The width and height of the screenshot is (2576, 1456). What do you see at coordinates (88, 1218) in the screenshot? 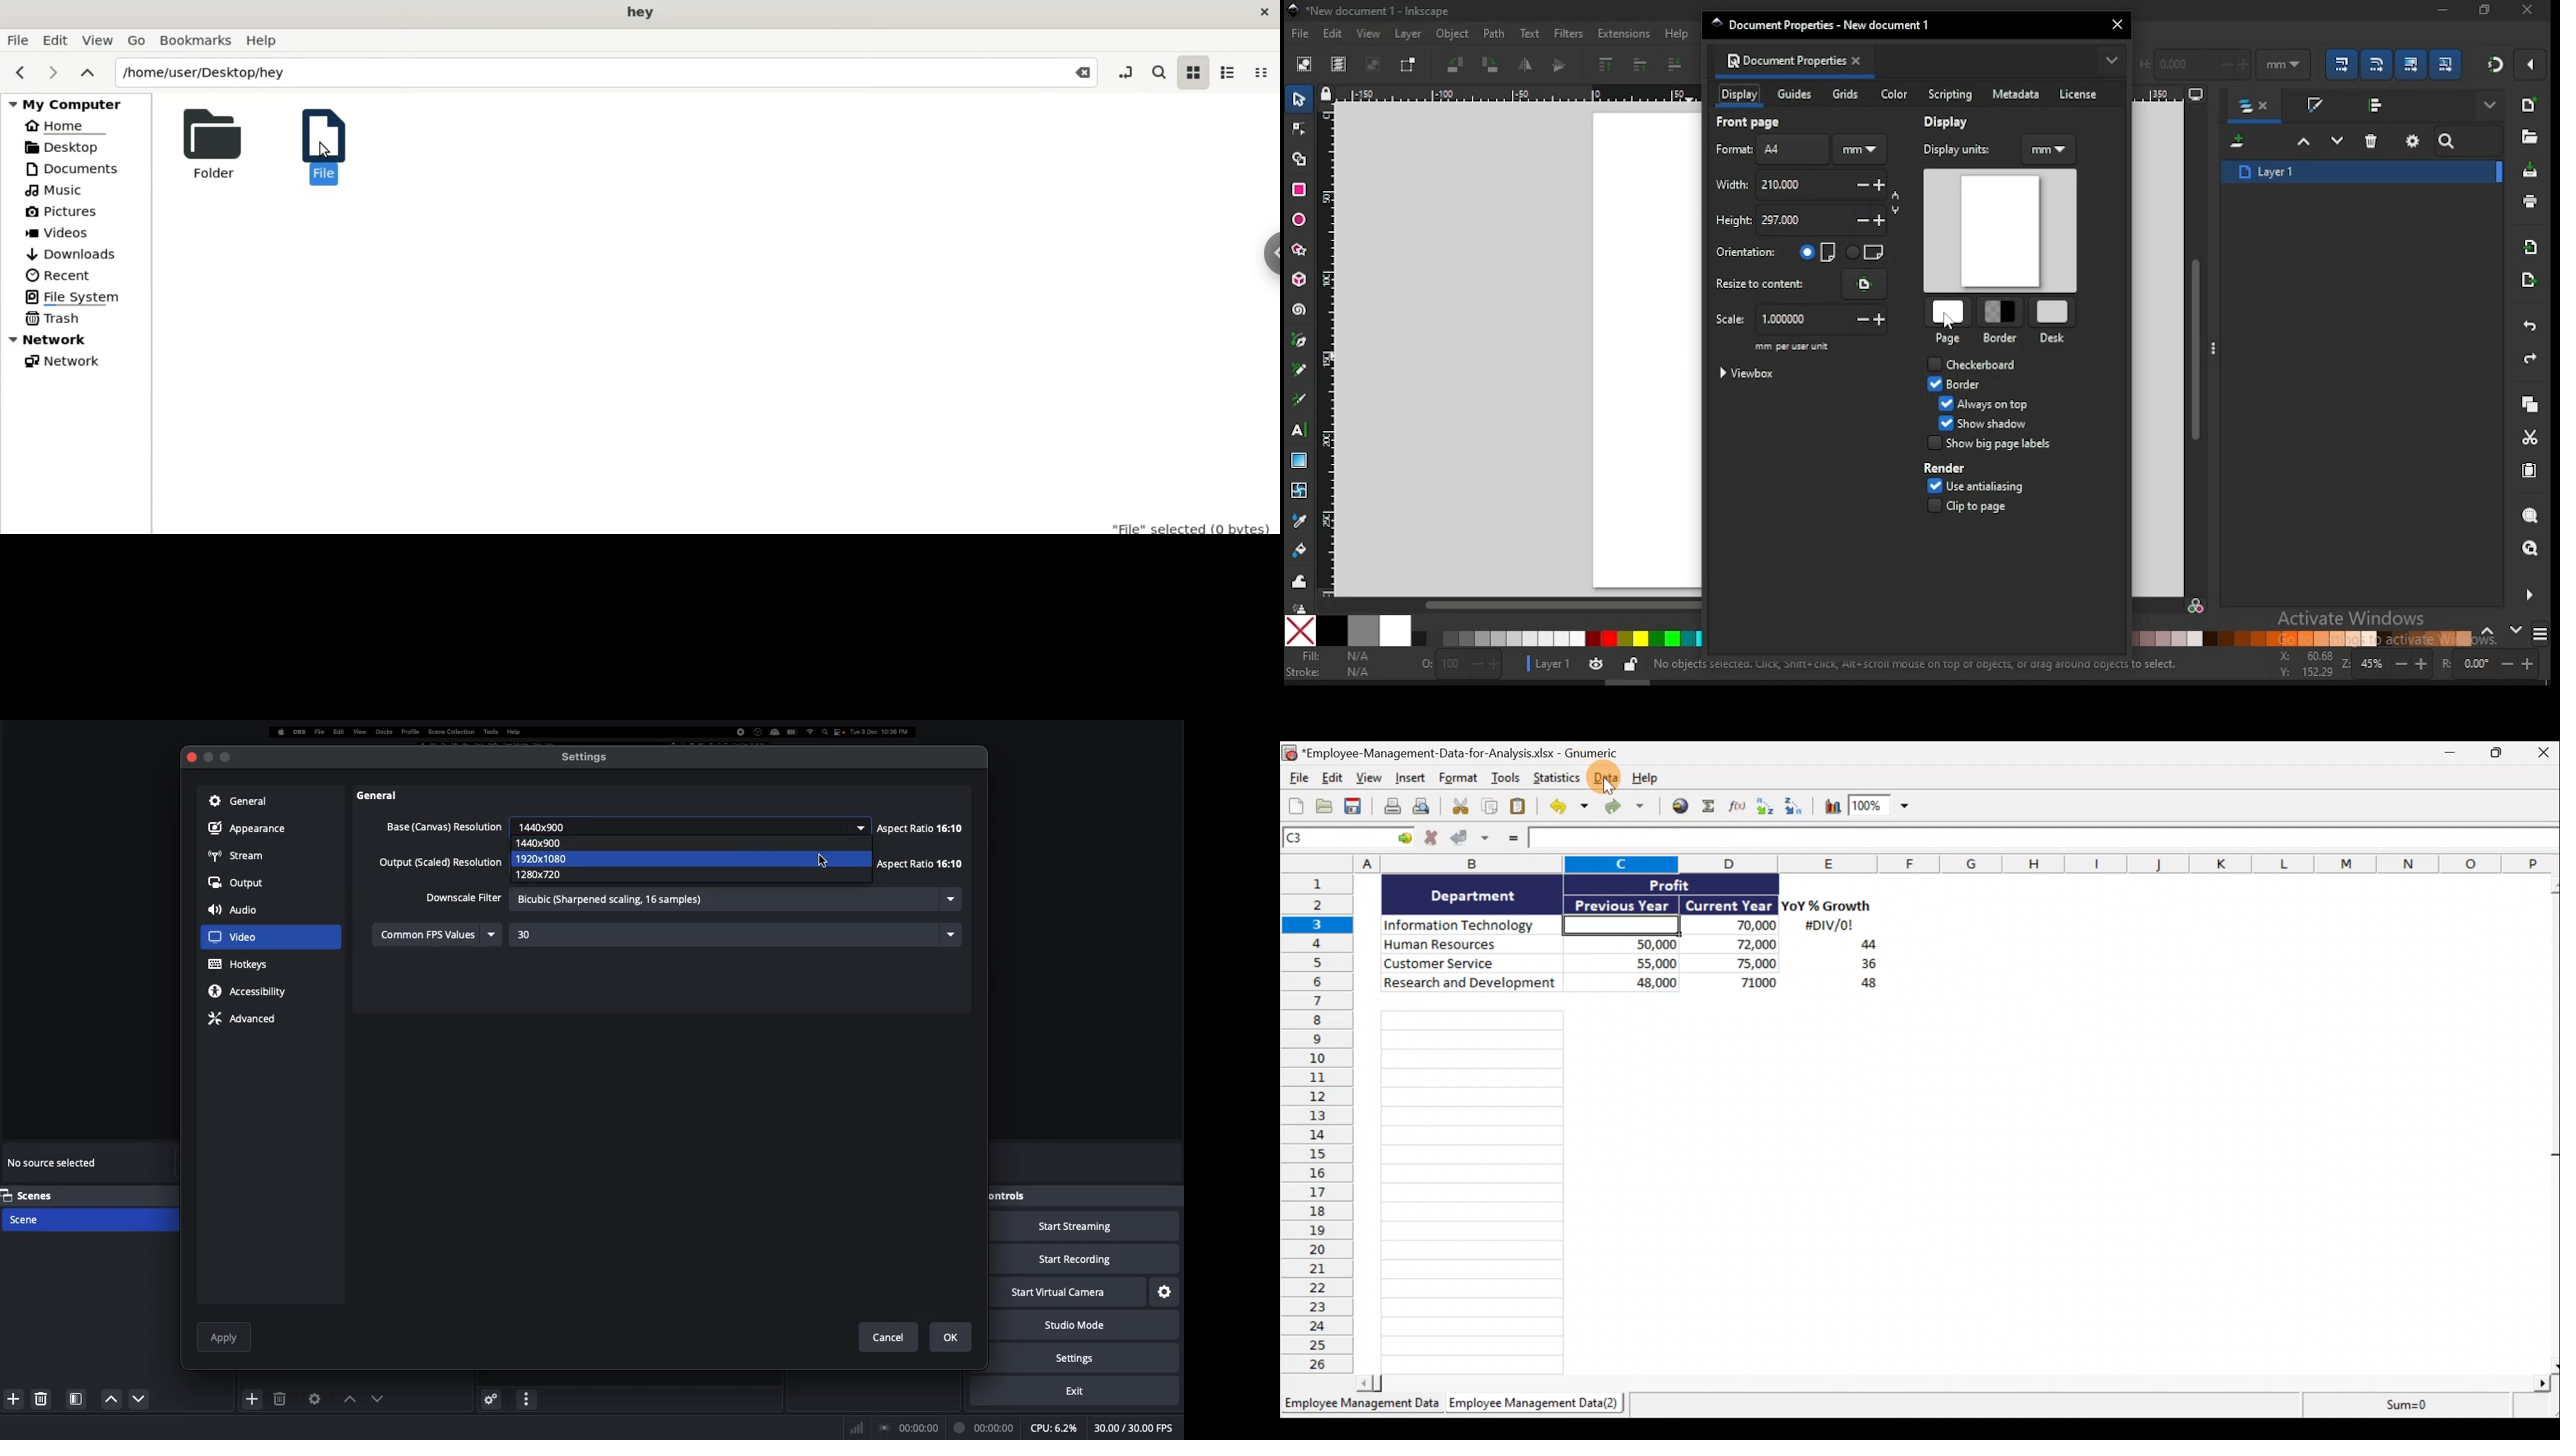
I see `Scen` at bounding box center [88, 1218].